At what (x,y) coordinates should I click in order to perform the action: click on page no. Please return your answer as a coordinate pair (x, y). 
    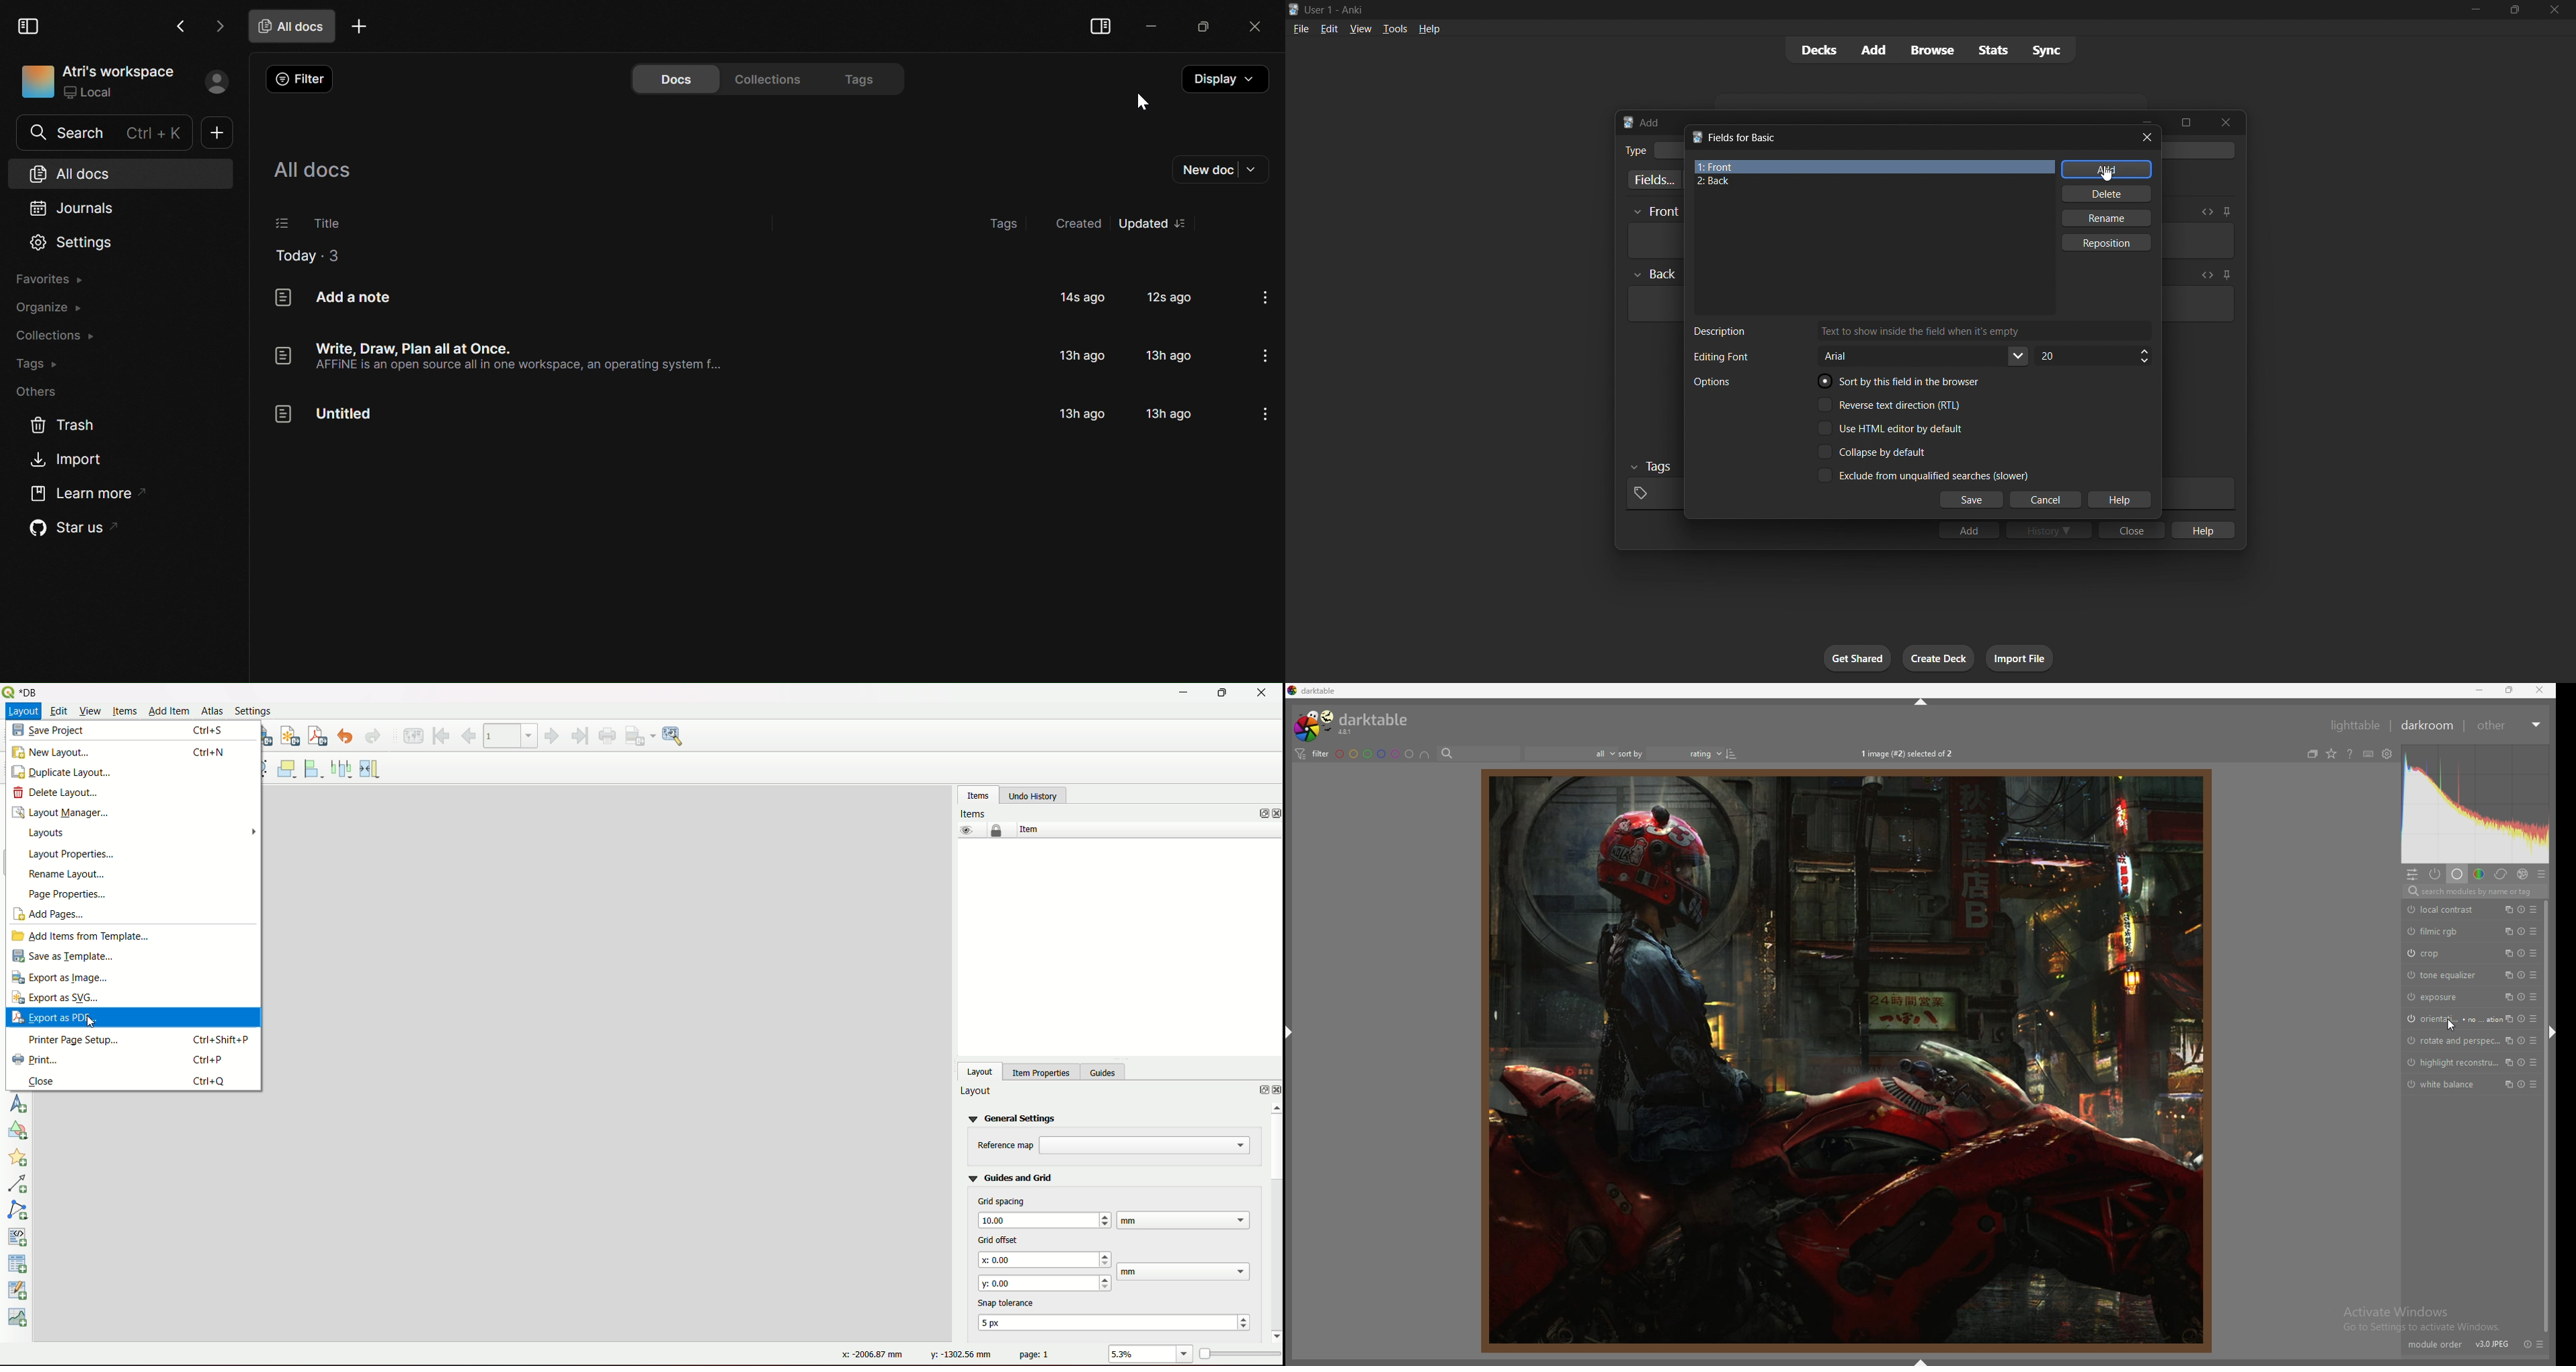
    Looking at the image, I should click on (1035, 1354).